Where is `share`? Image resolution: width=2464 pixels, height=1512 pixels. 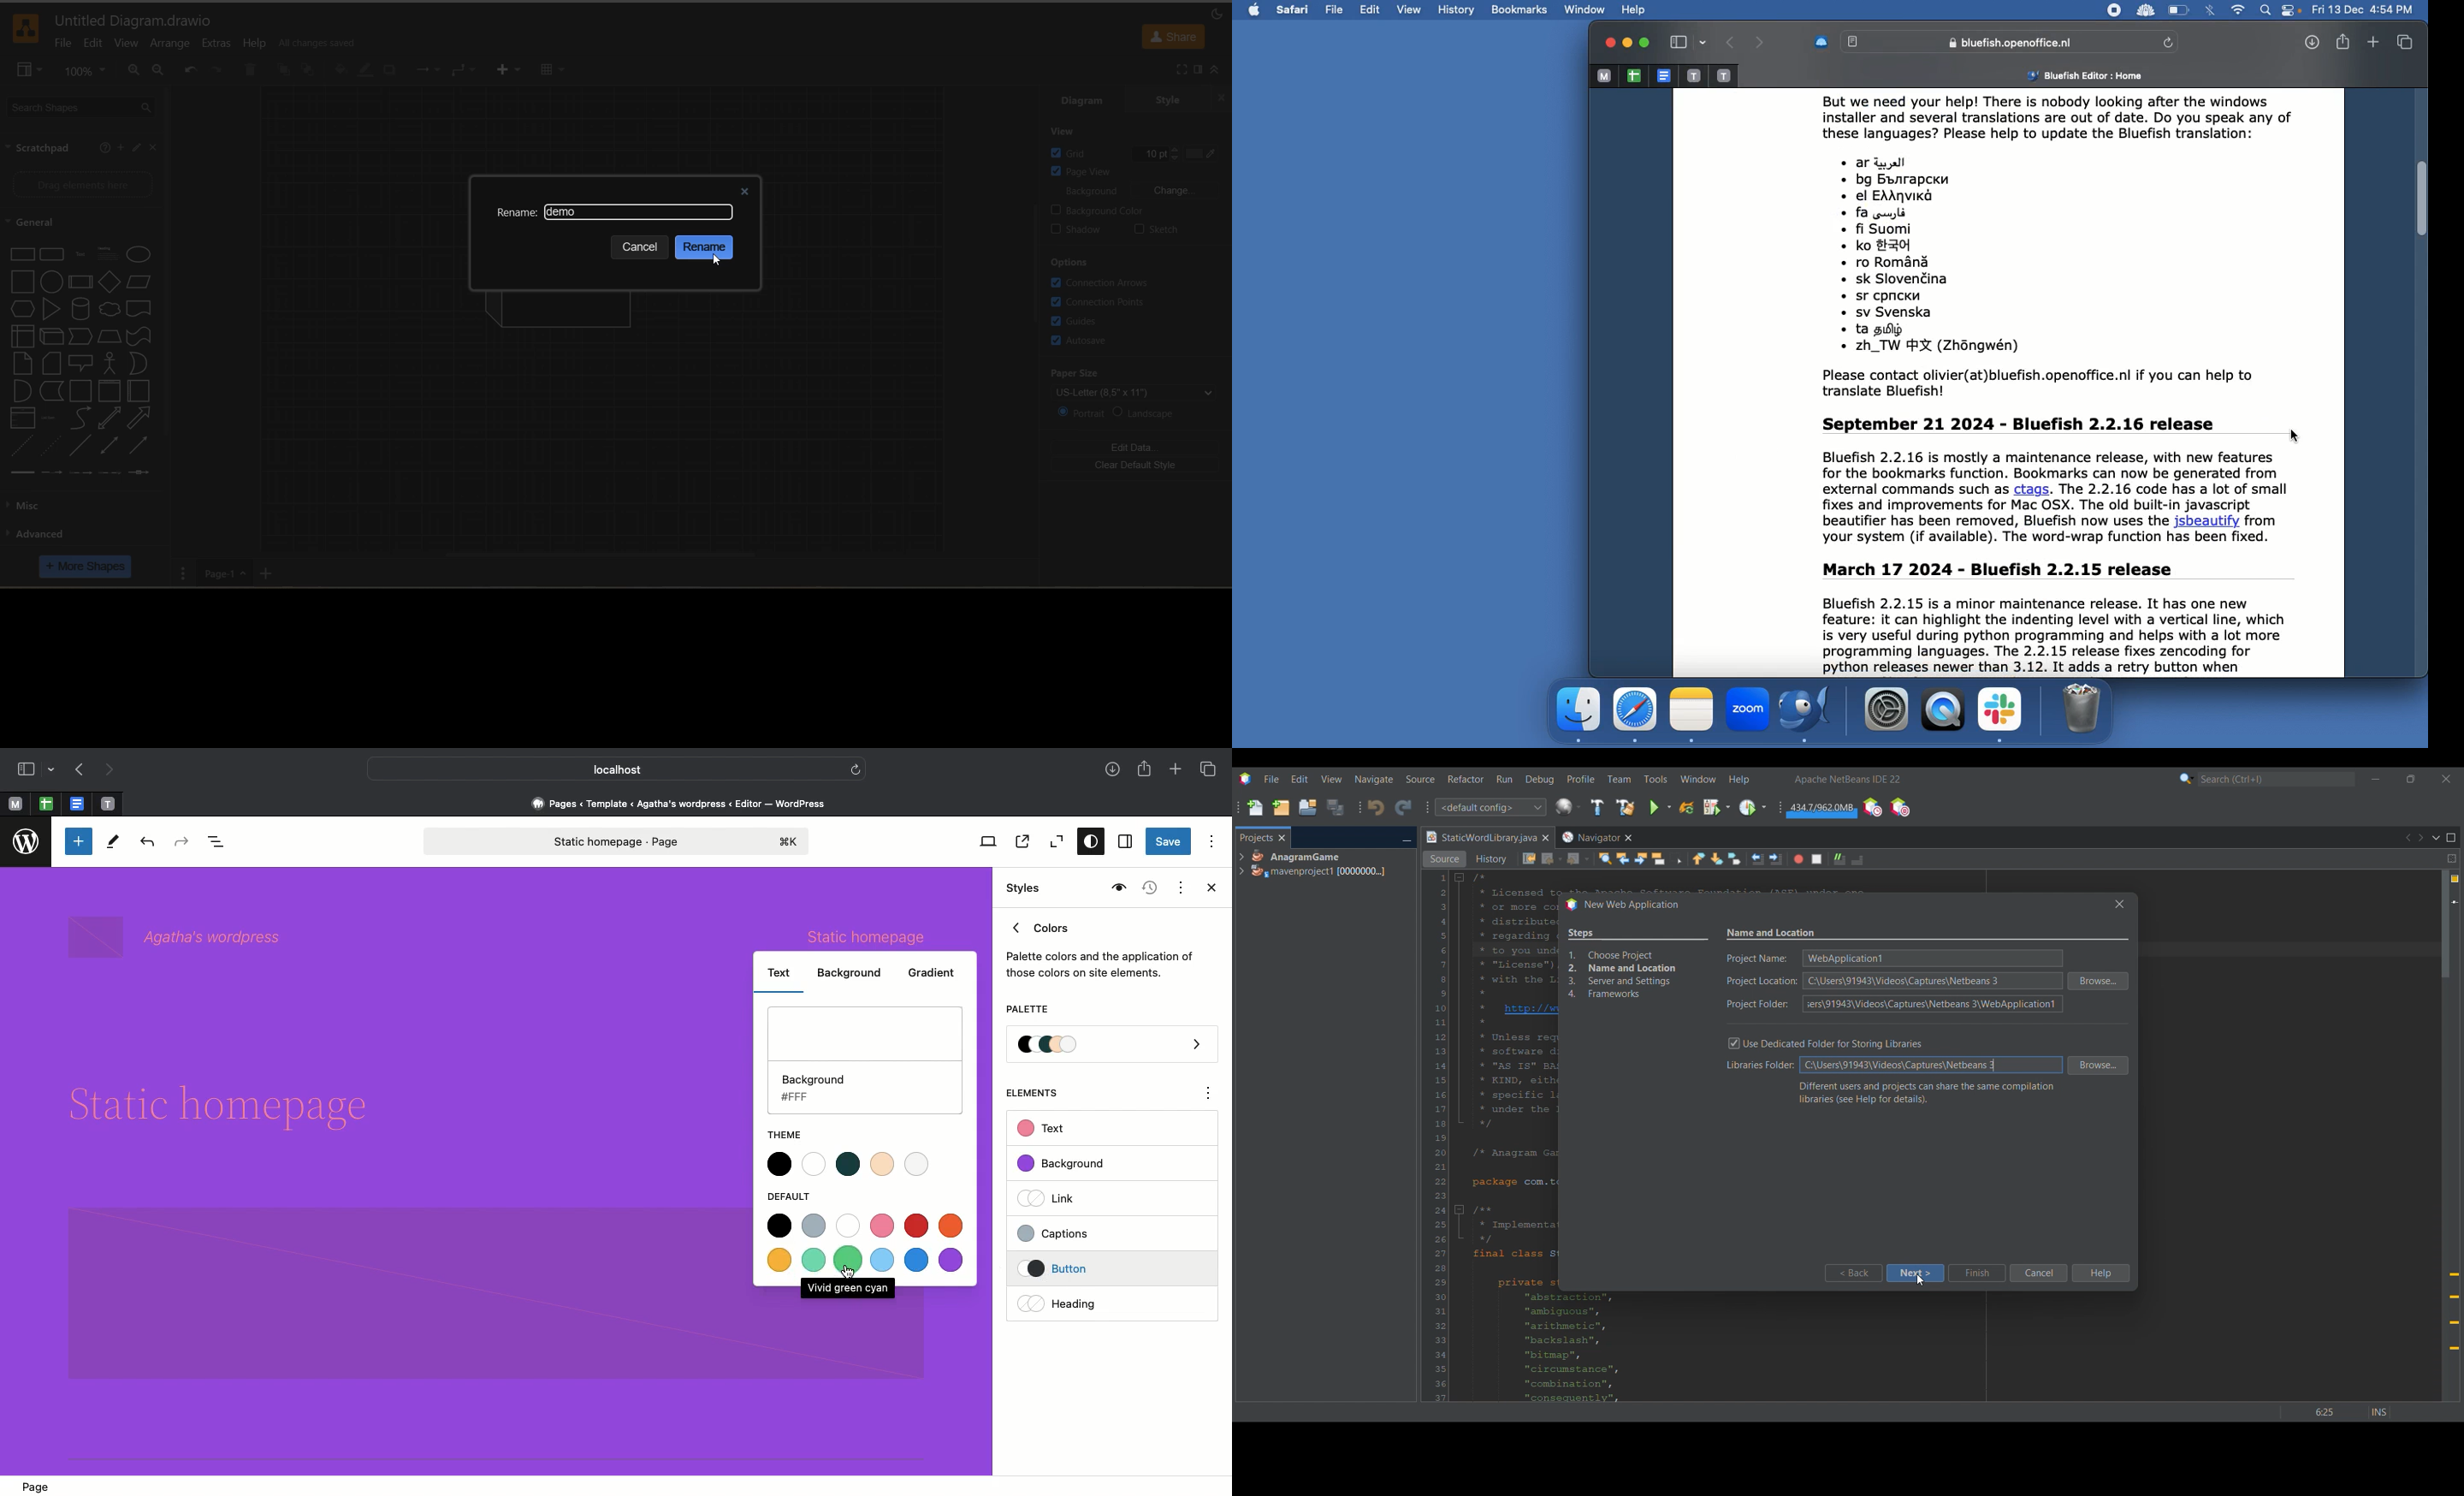
share is located at coordinates (1174, 37).